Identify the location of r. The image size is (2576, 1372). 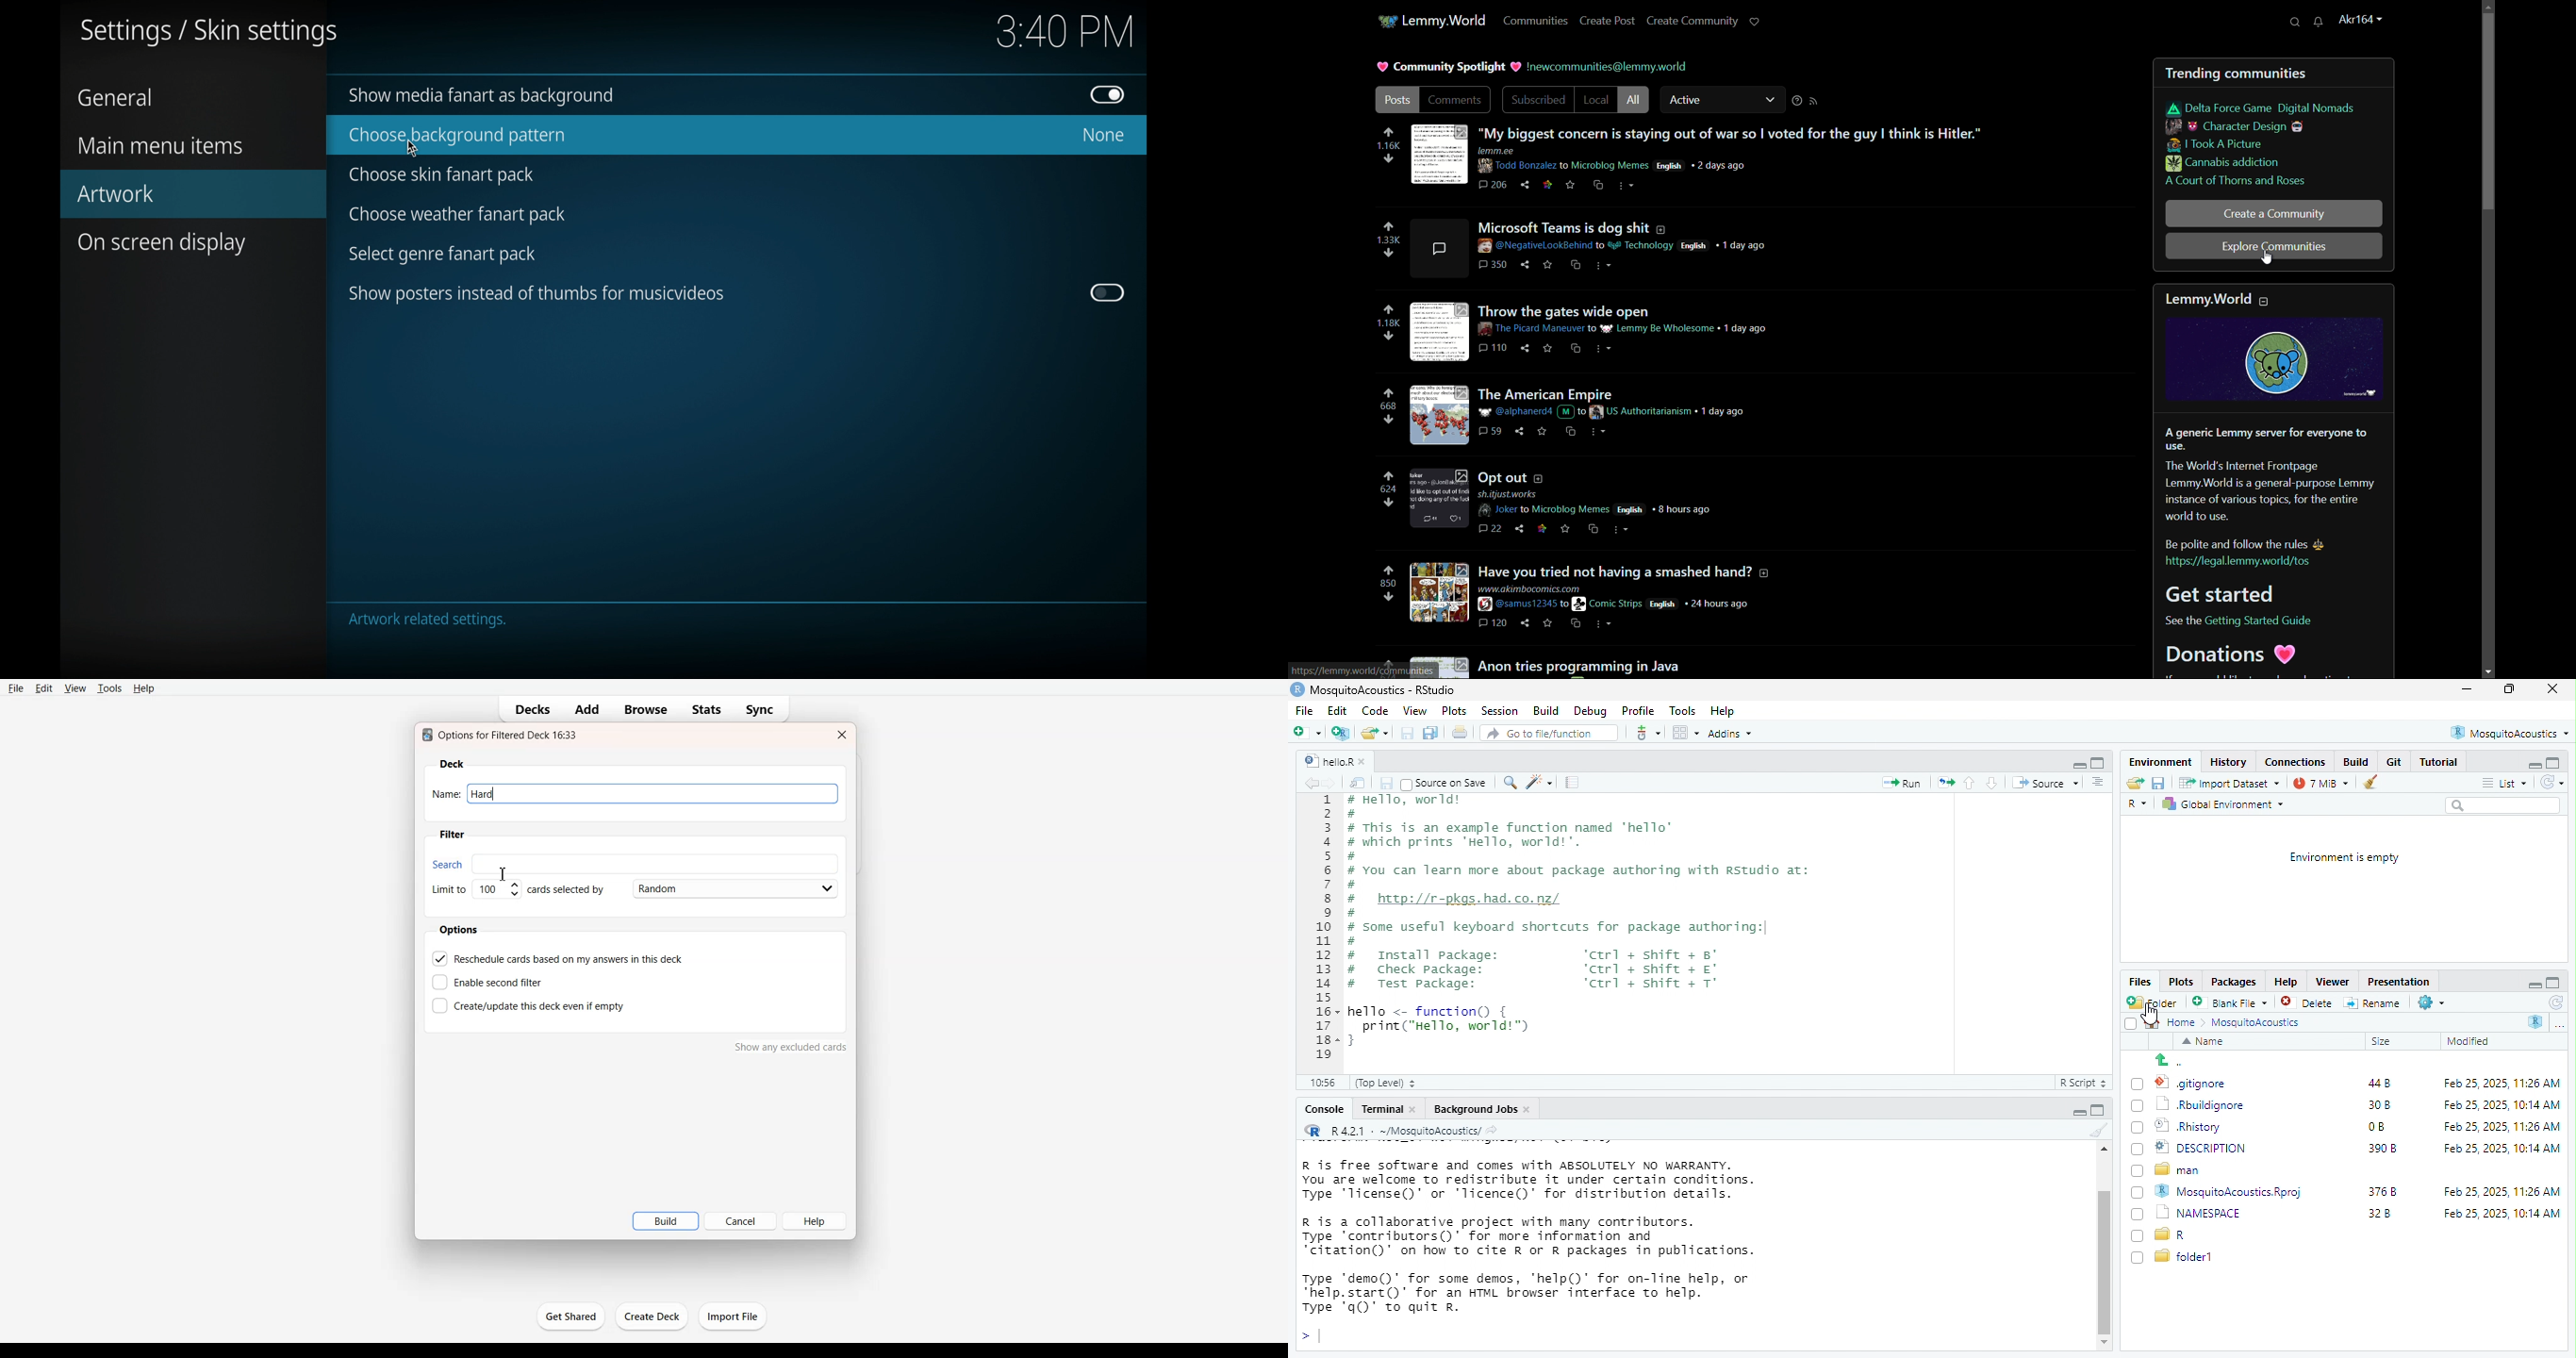
(2141, 805).